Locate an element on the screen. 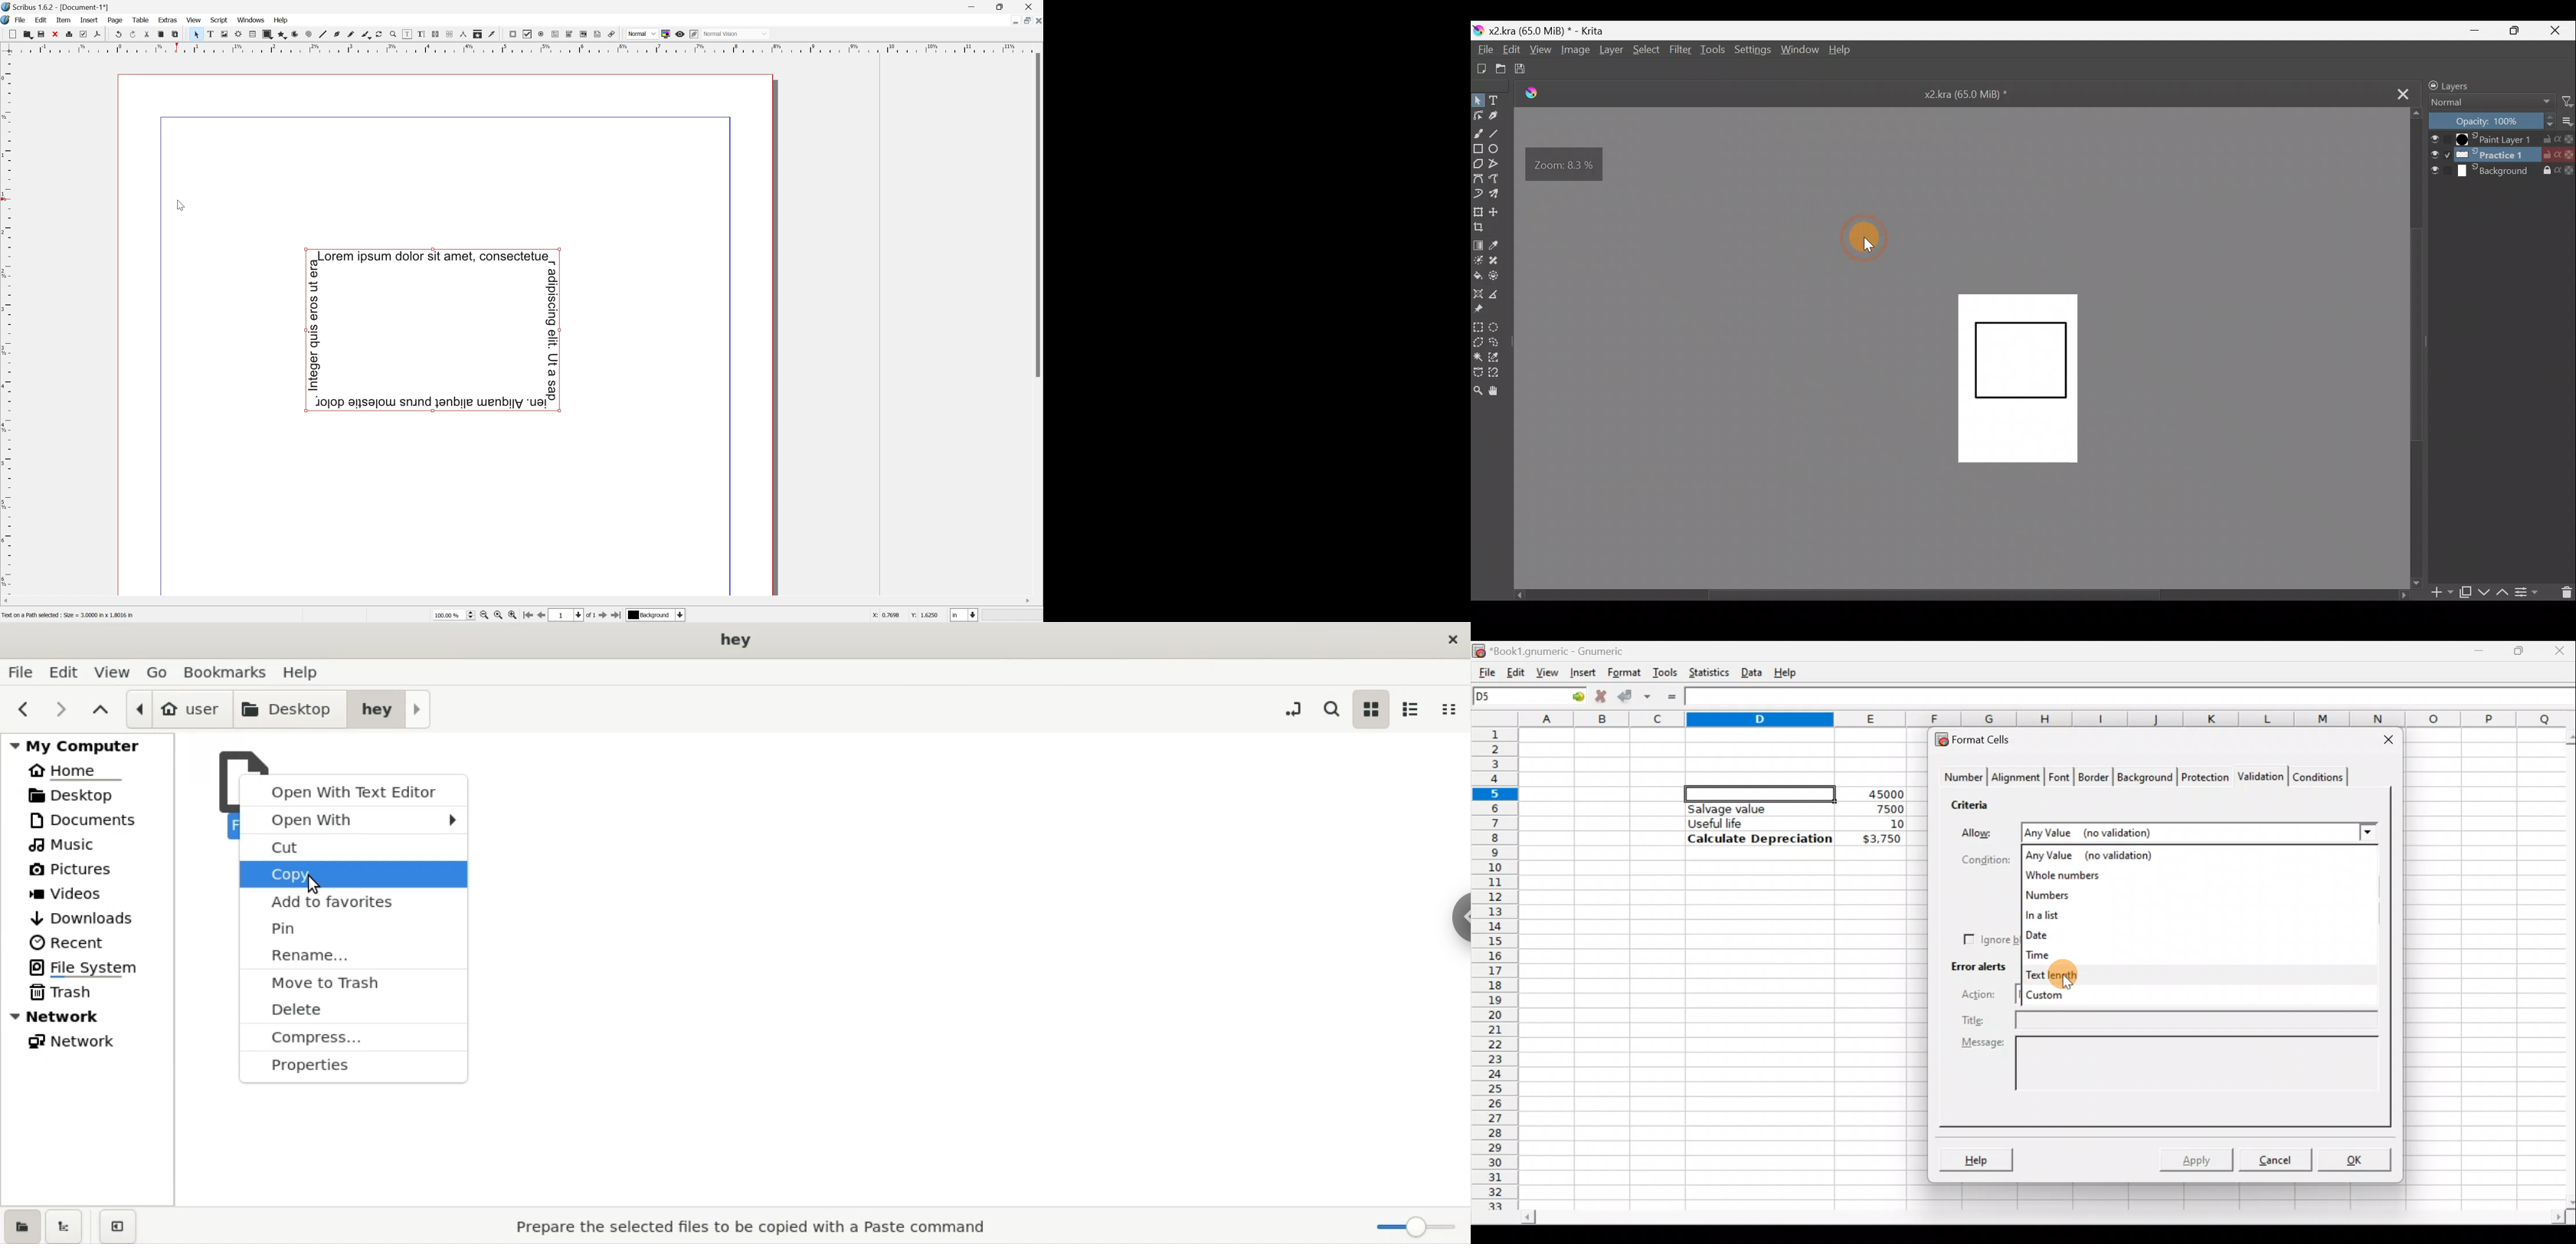 The height and width of the screenshot is (1260, 2576). Fill a contiguous area of colour with colour/fill a selection is located at coordinates (1478, 275).